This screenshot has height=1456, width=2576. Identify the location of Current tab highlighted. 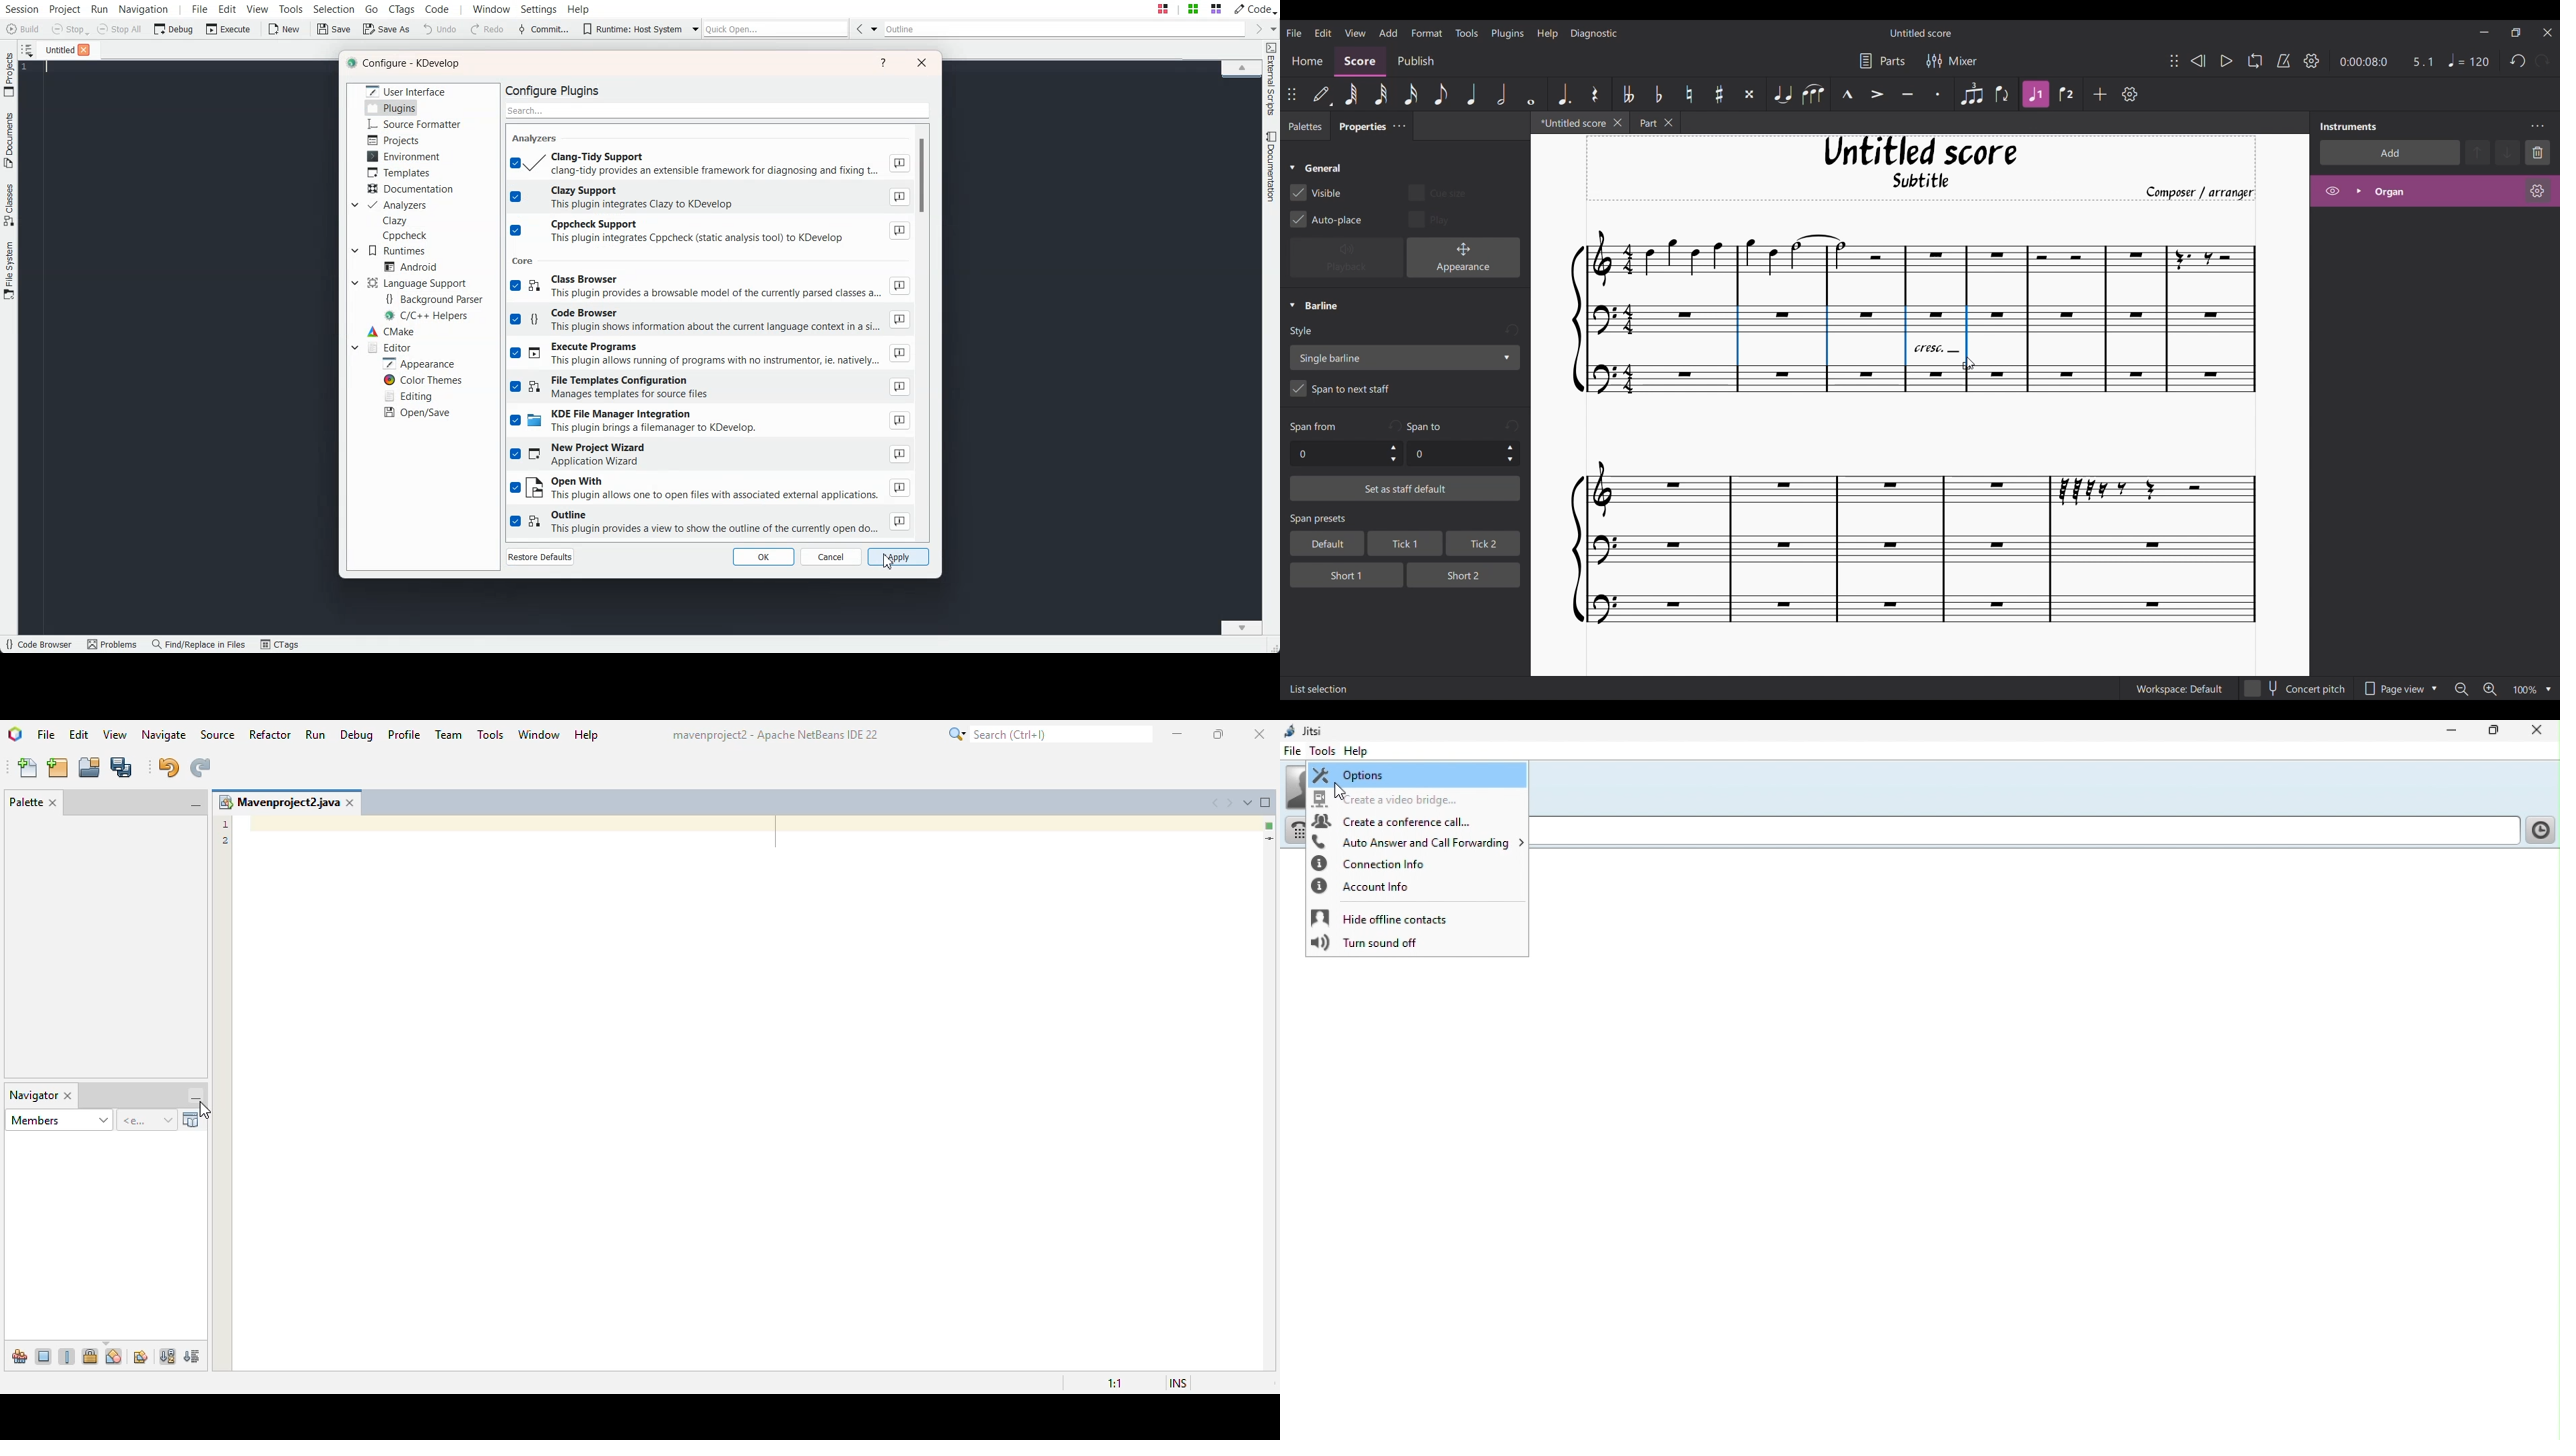
(1569, 125).